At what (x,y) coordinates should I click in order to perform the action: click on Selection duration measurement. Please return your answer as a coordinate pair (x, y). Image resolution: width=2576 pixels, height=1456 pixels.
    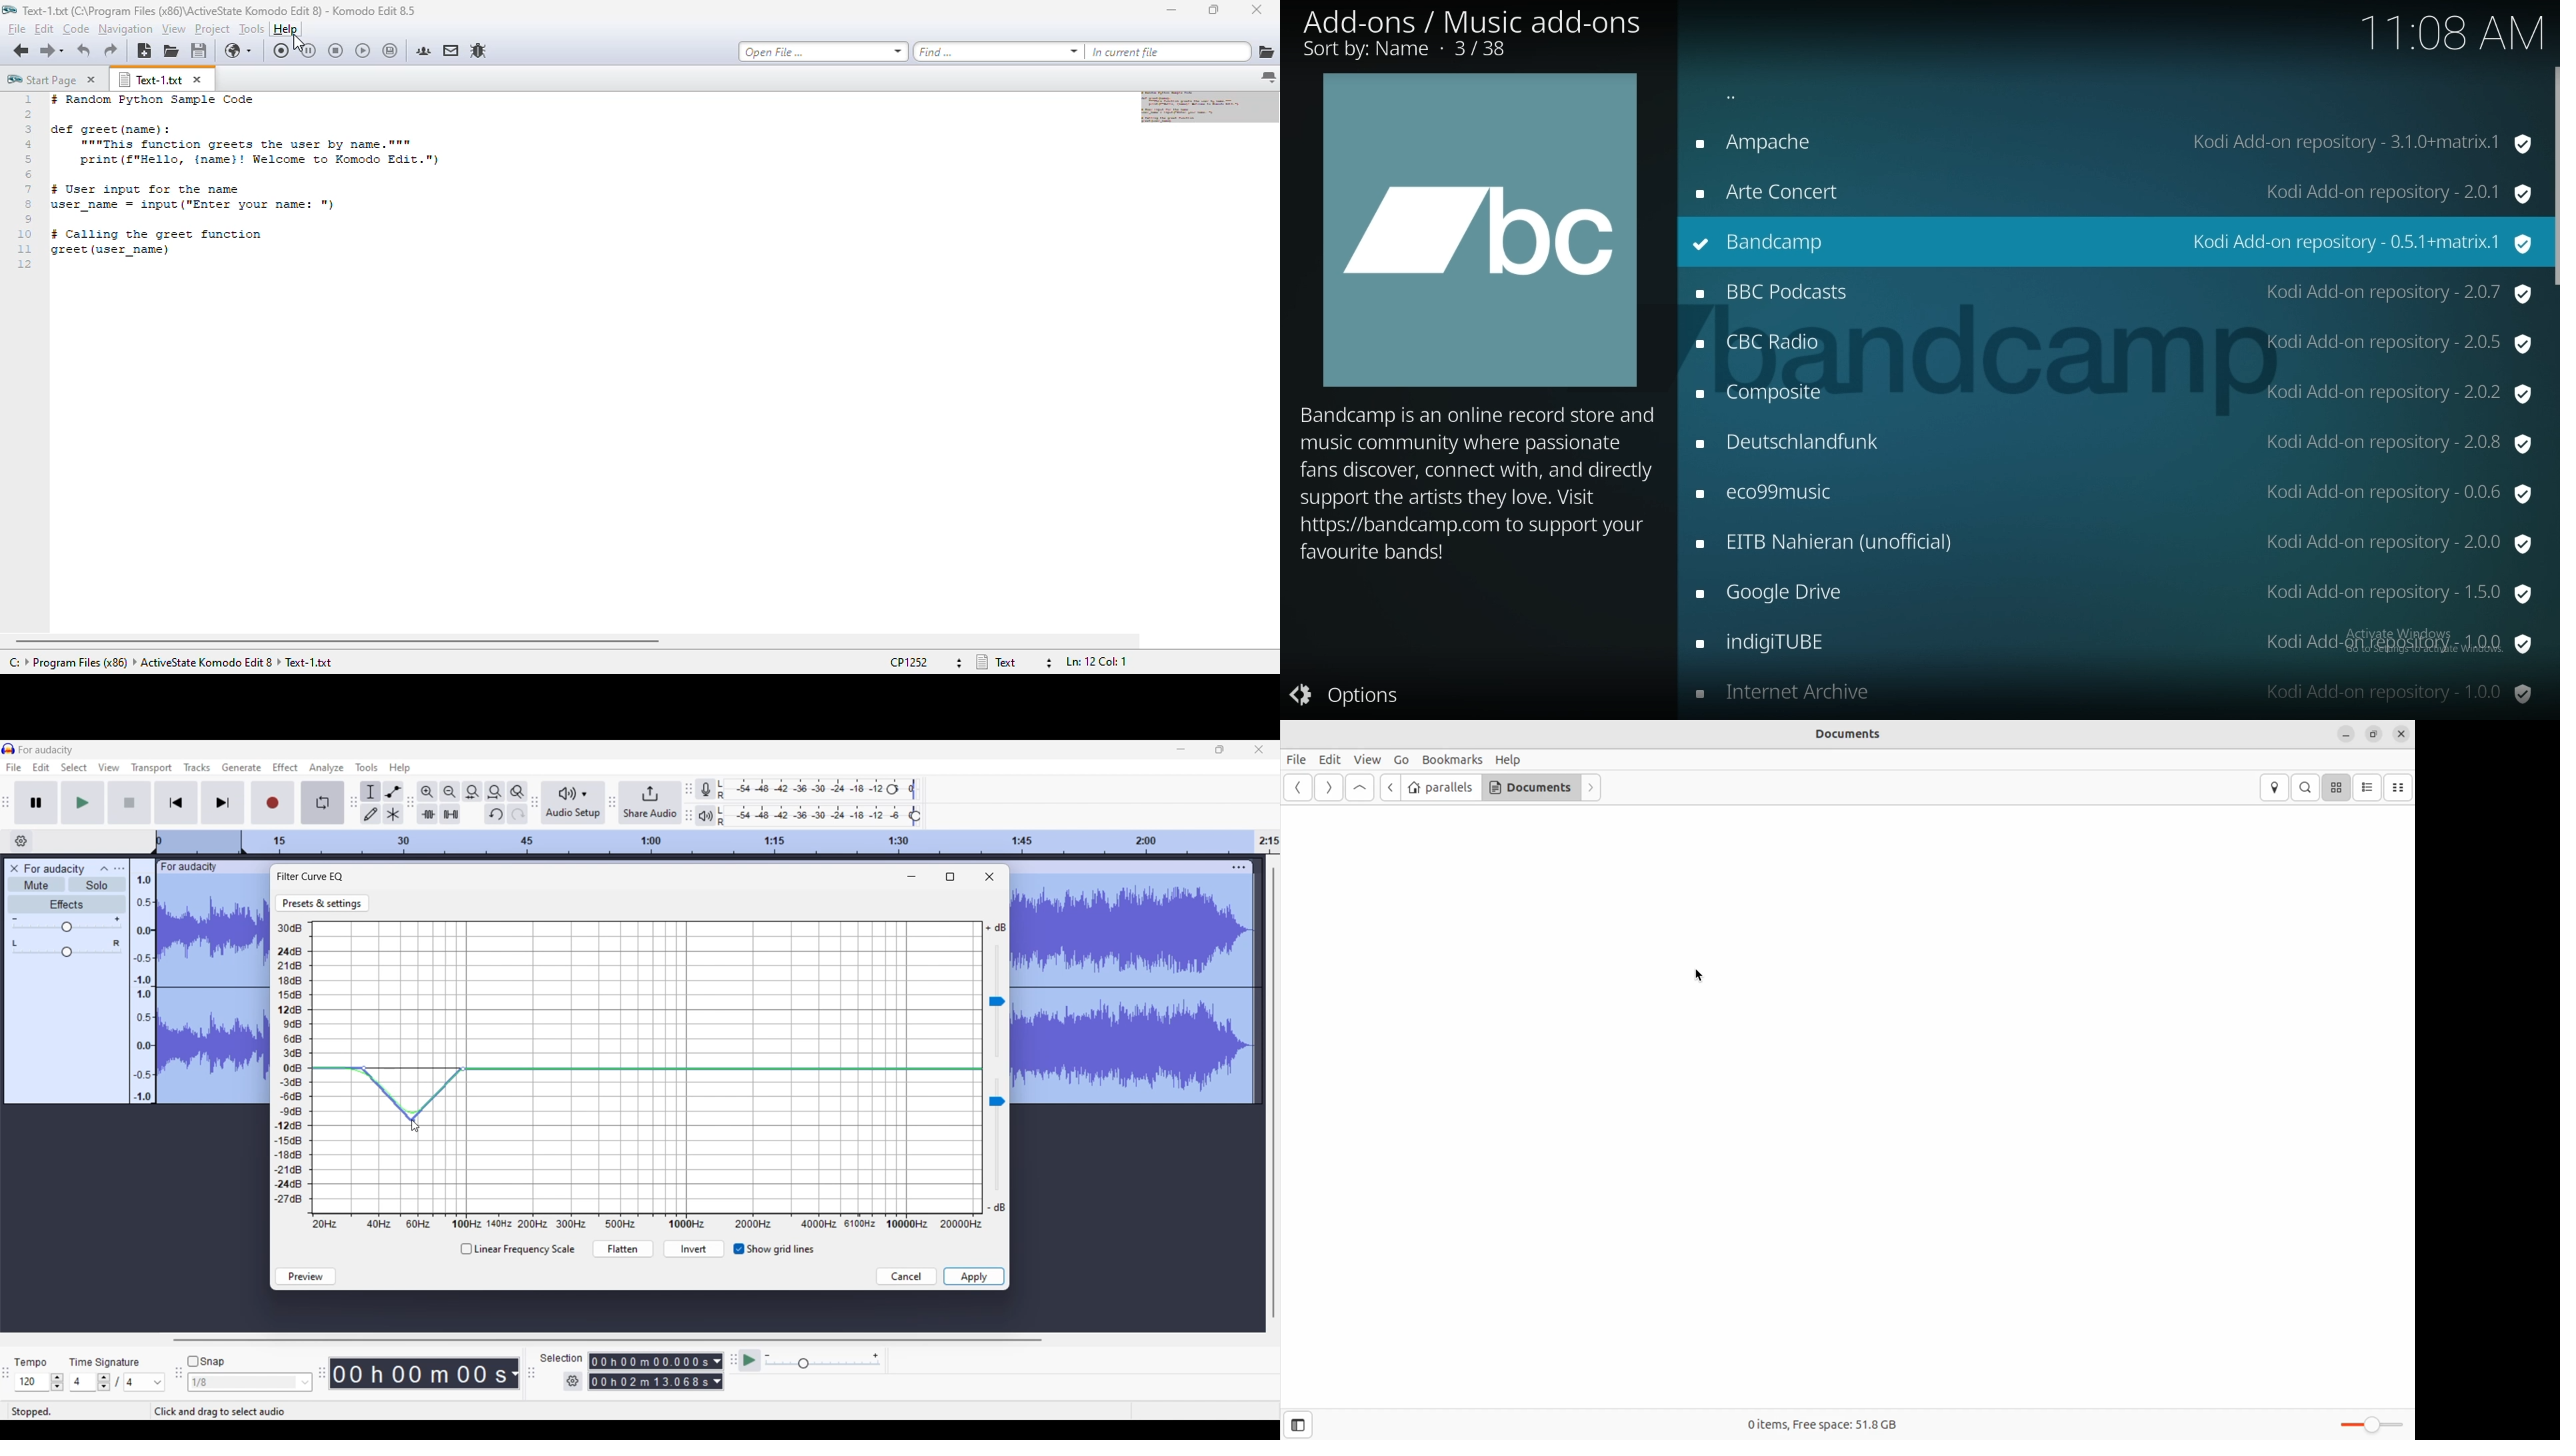
    Looking at the image, I should click on (717, 1371).